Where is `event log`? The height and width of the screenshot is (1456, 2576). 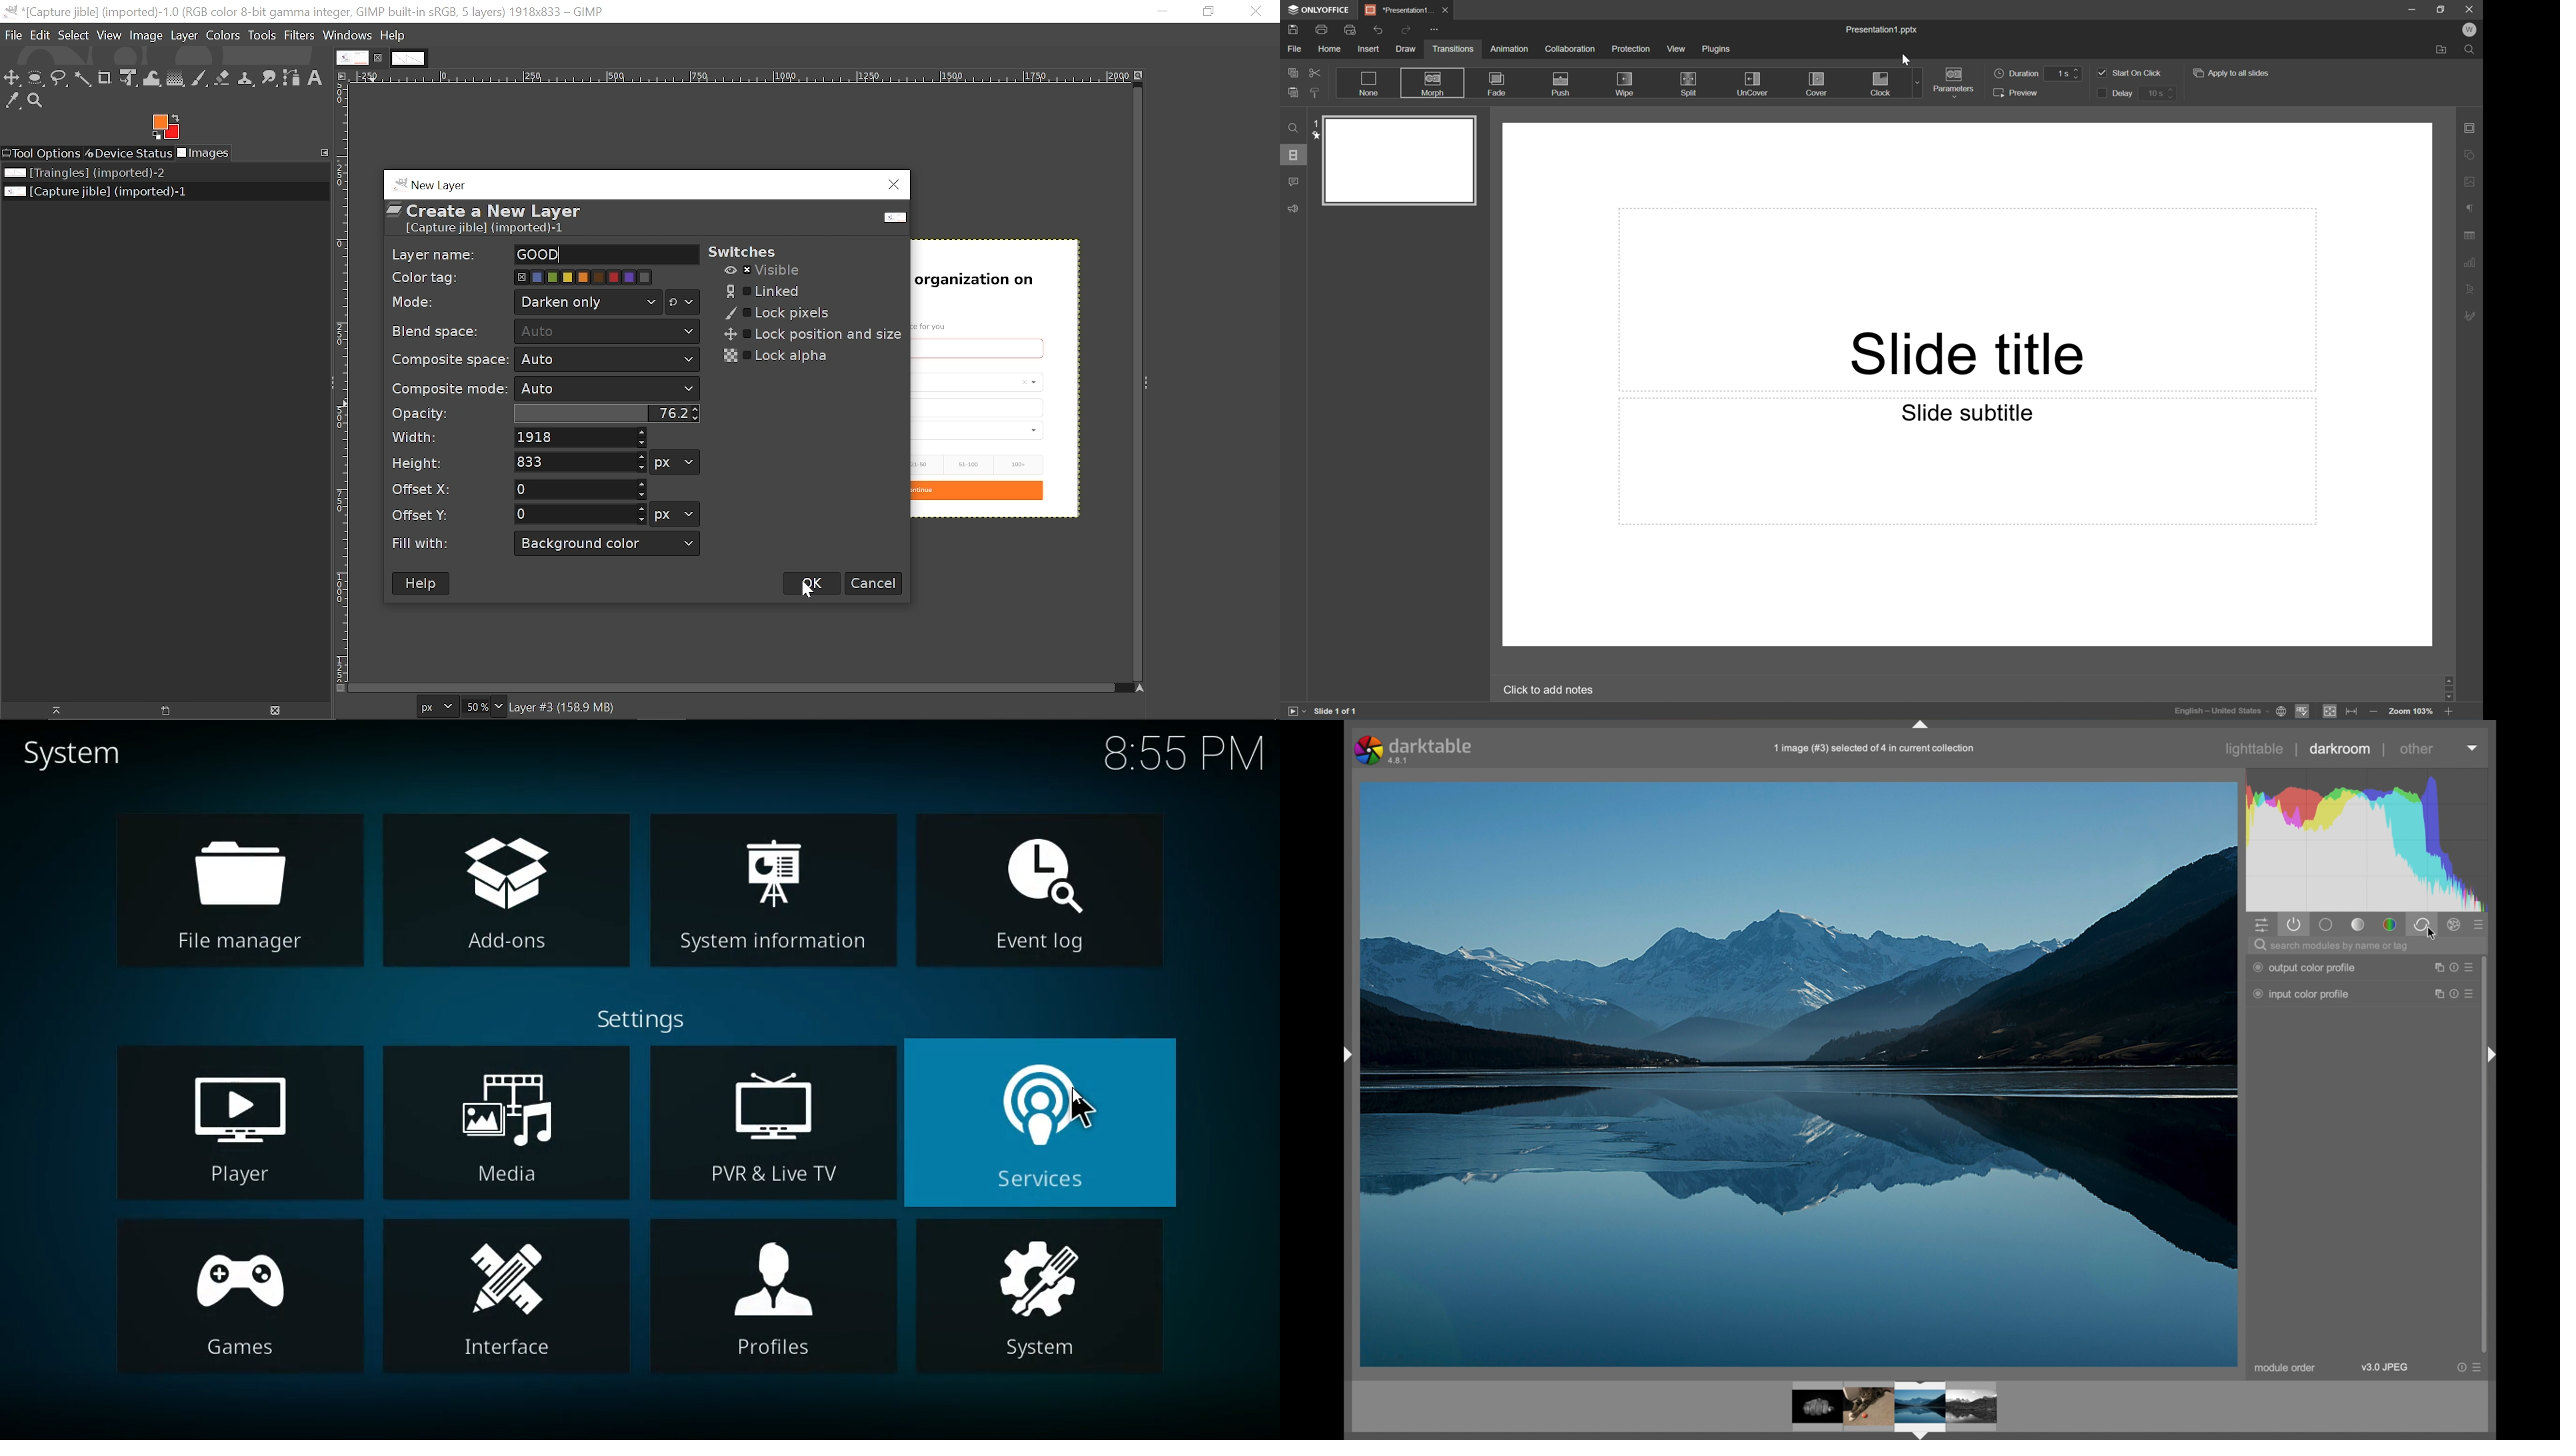
event log is located at coordinates (1048, 885).